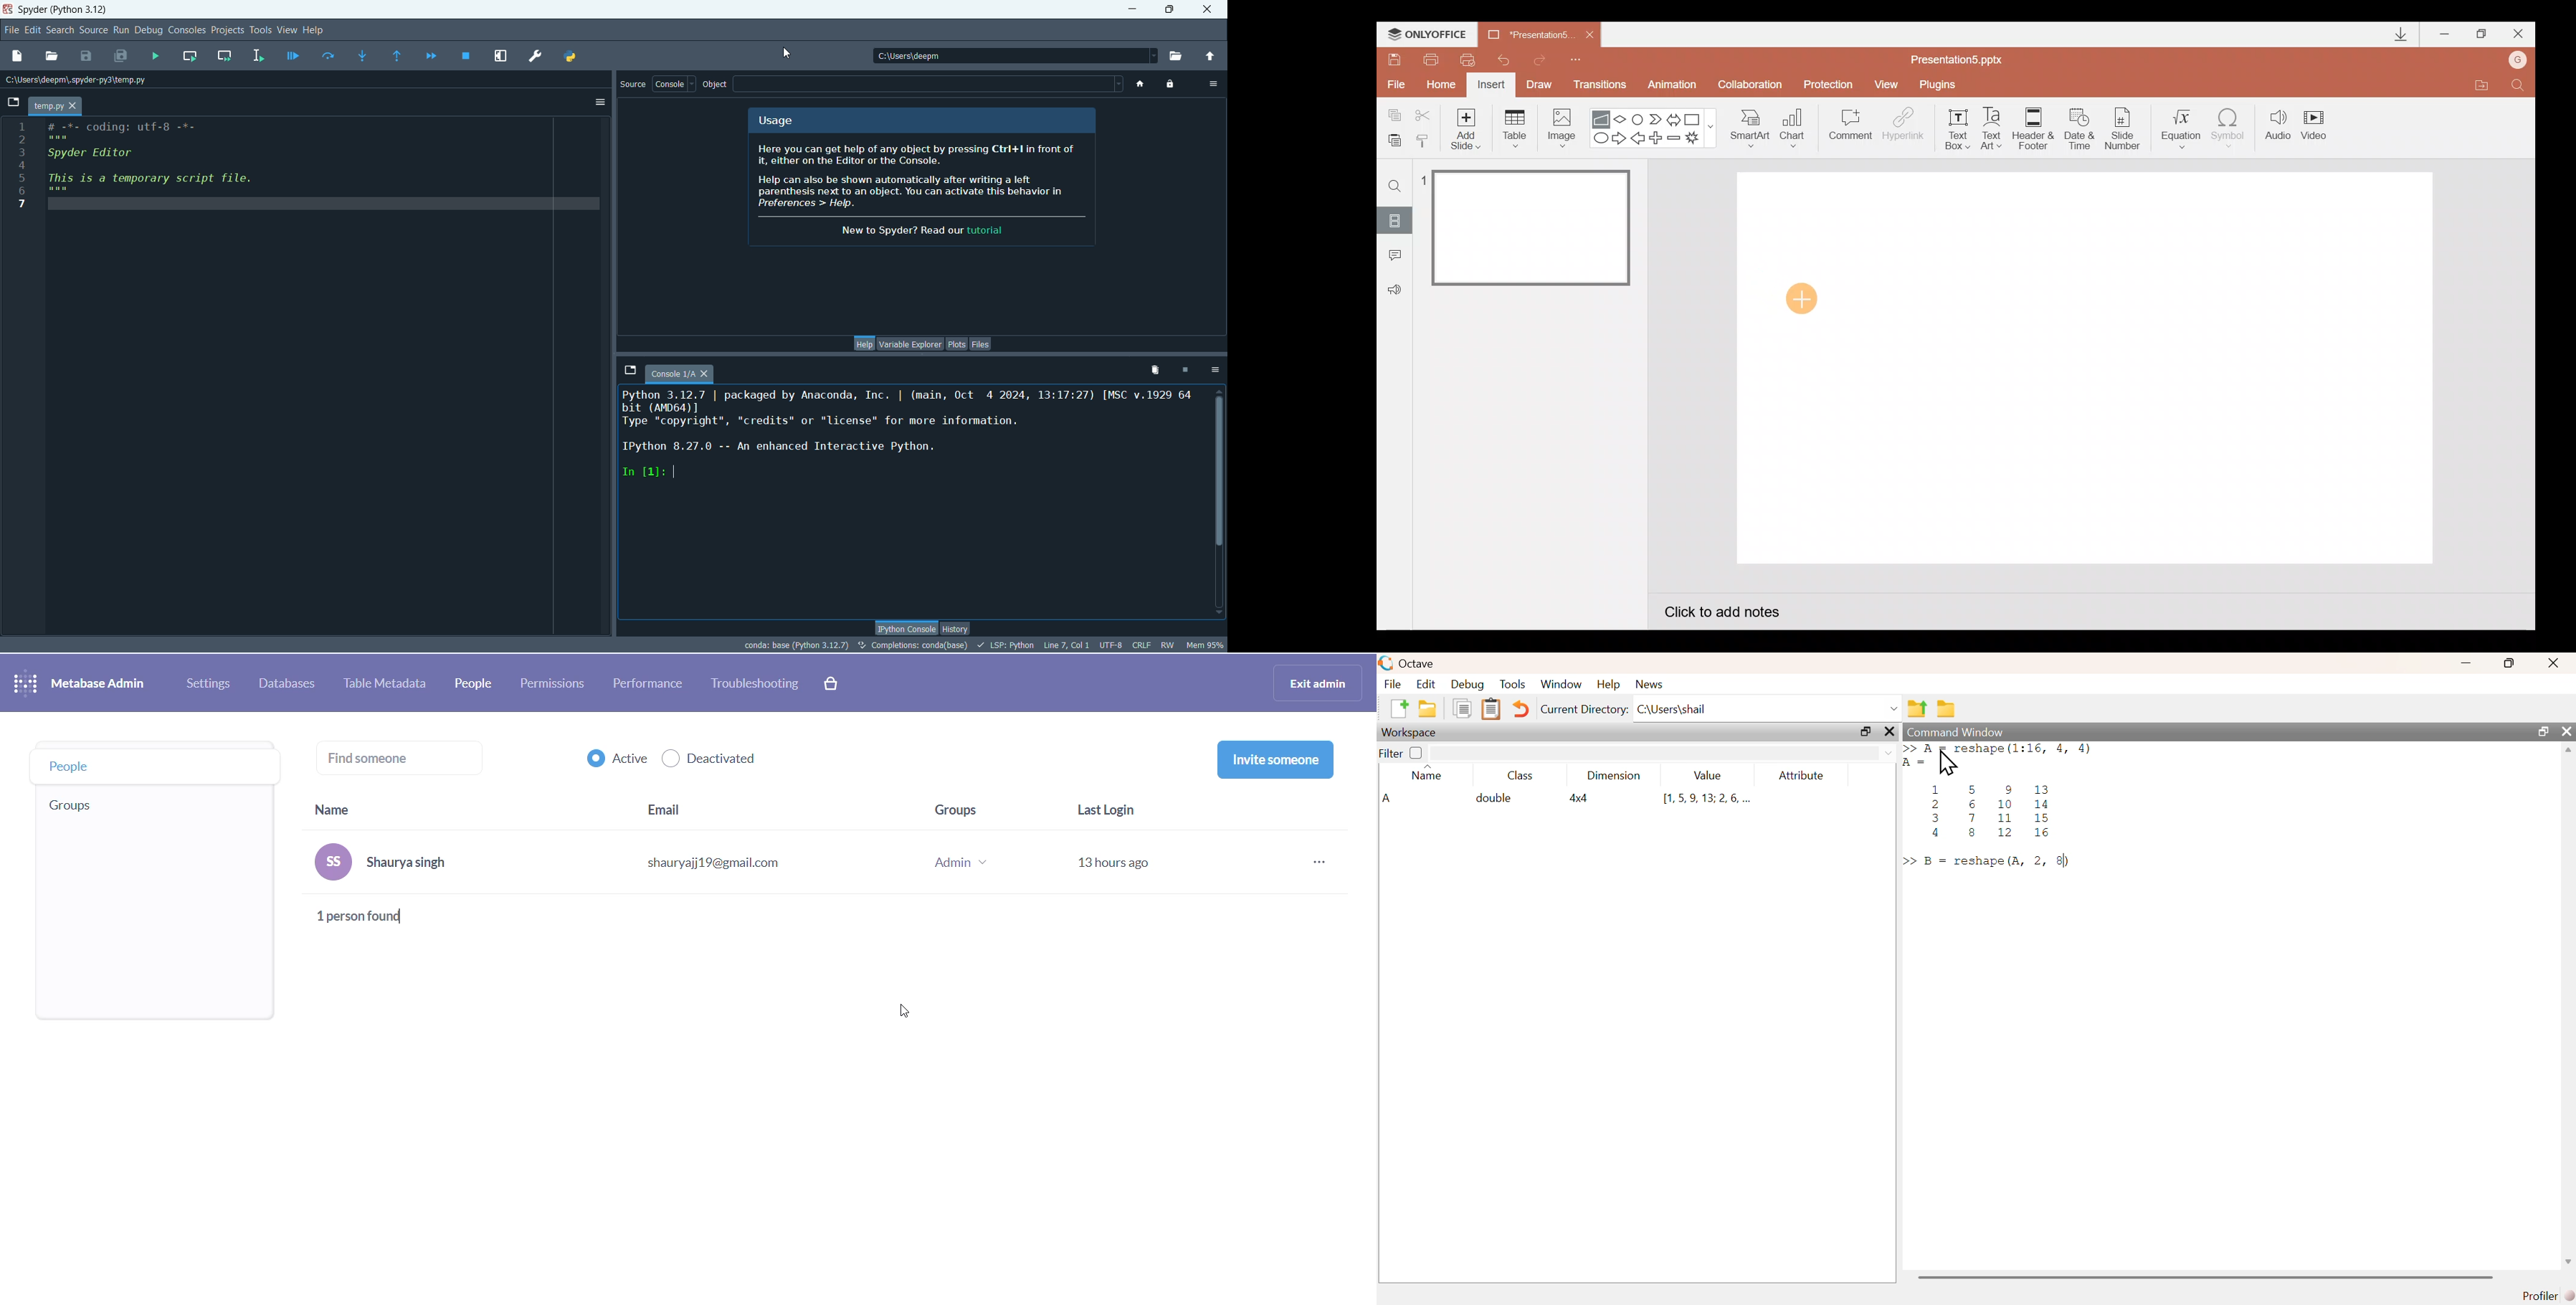 The image size is (2576, 1316). What do you see at coordinates (903, 461) in the screenshot?
I see `Python 3.12.7 | packaged by Anaconda, Inc. | (main, Oct 4 2024, 13:17:27) [MSC v.1929 64
bit (AMD64)]

Type "copyright", "credits" or "license" for more information.

IPython 8.27.0 -- An enhanced Interactive Python.

In [1]: |` at bounding box center [903, 461].